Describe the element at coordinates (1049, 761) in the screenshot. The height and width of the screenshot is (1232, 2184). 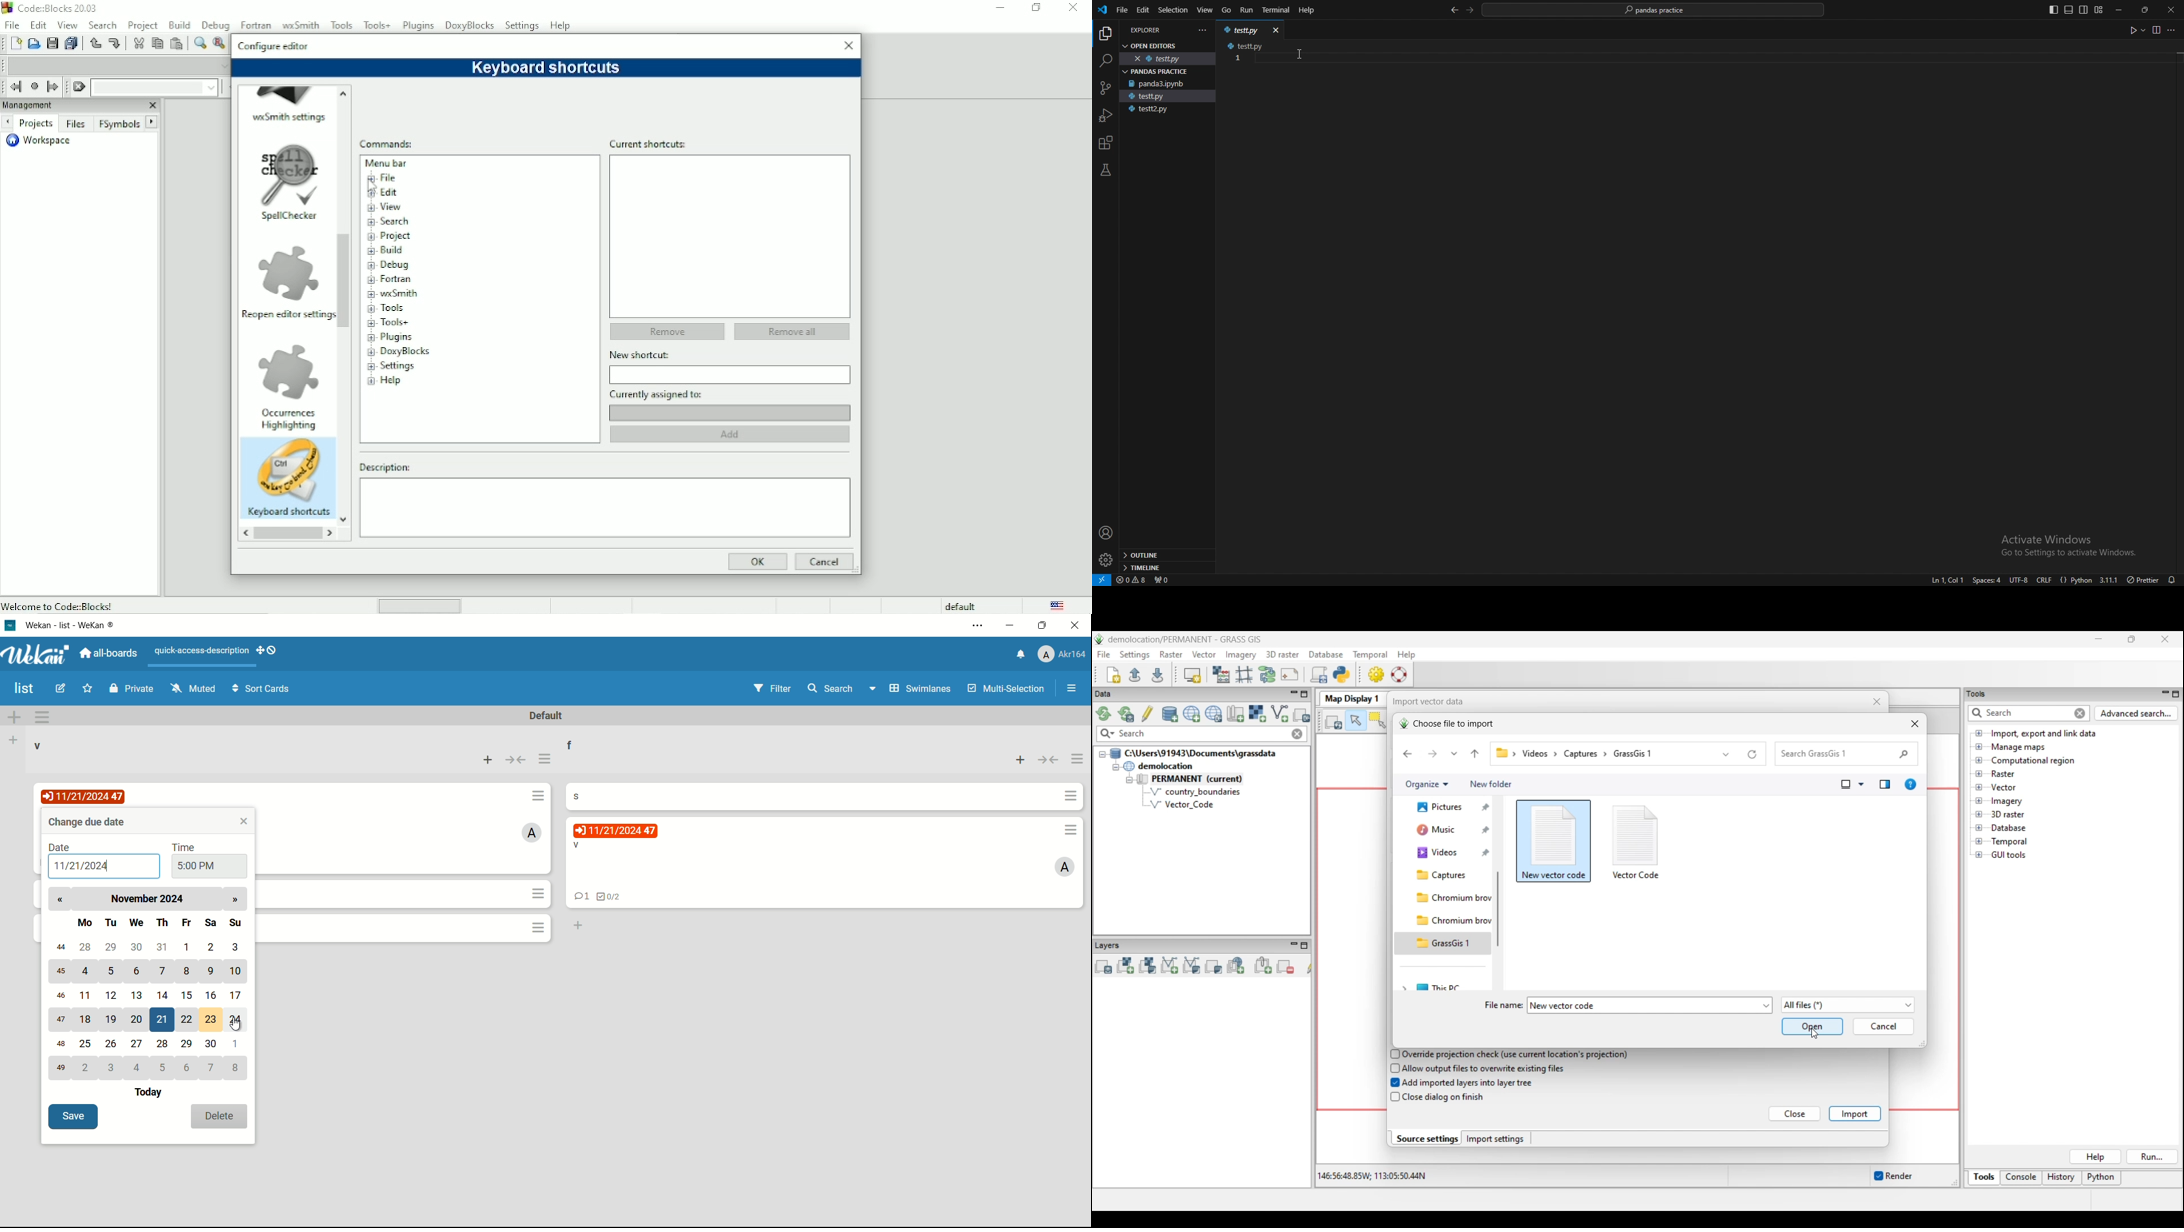
I see `collapse` at that location.